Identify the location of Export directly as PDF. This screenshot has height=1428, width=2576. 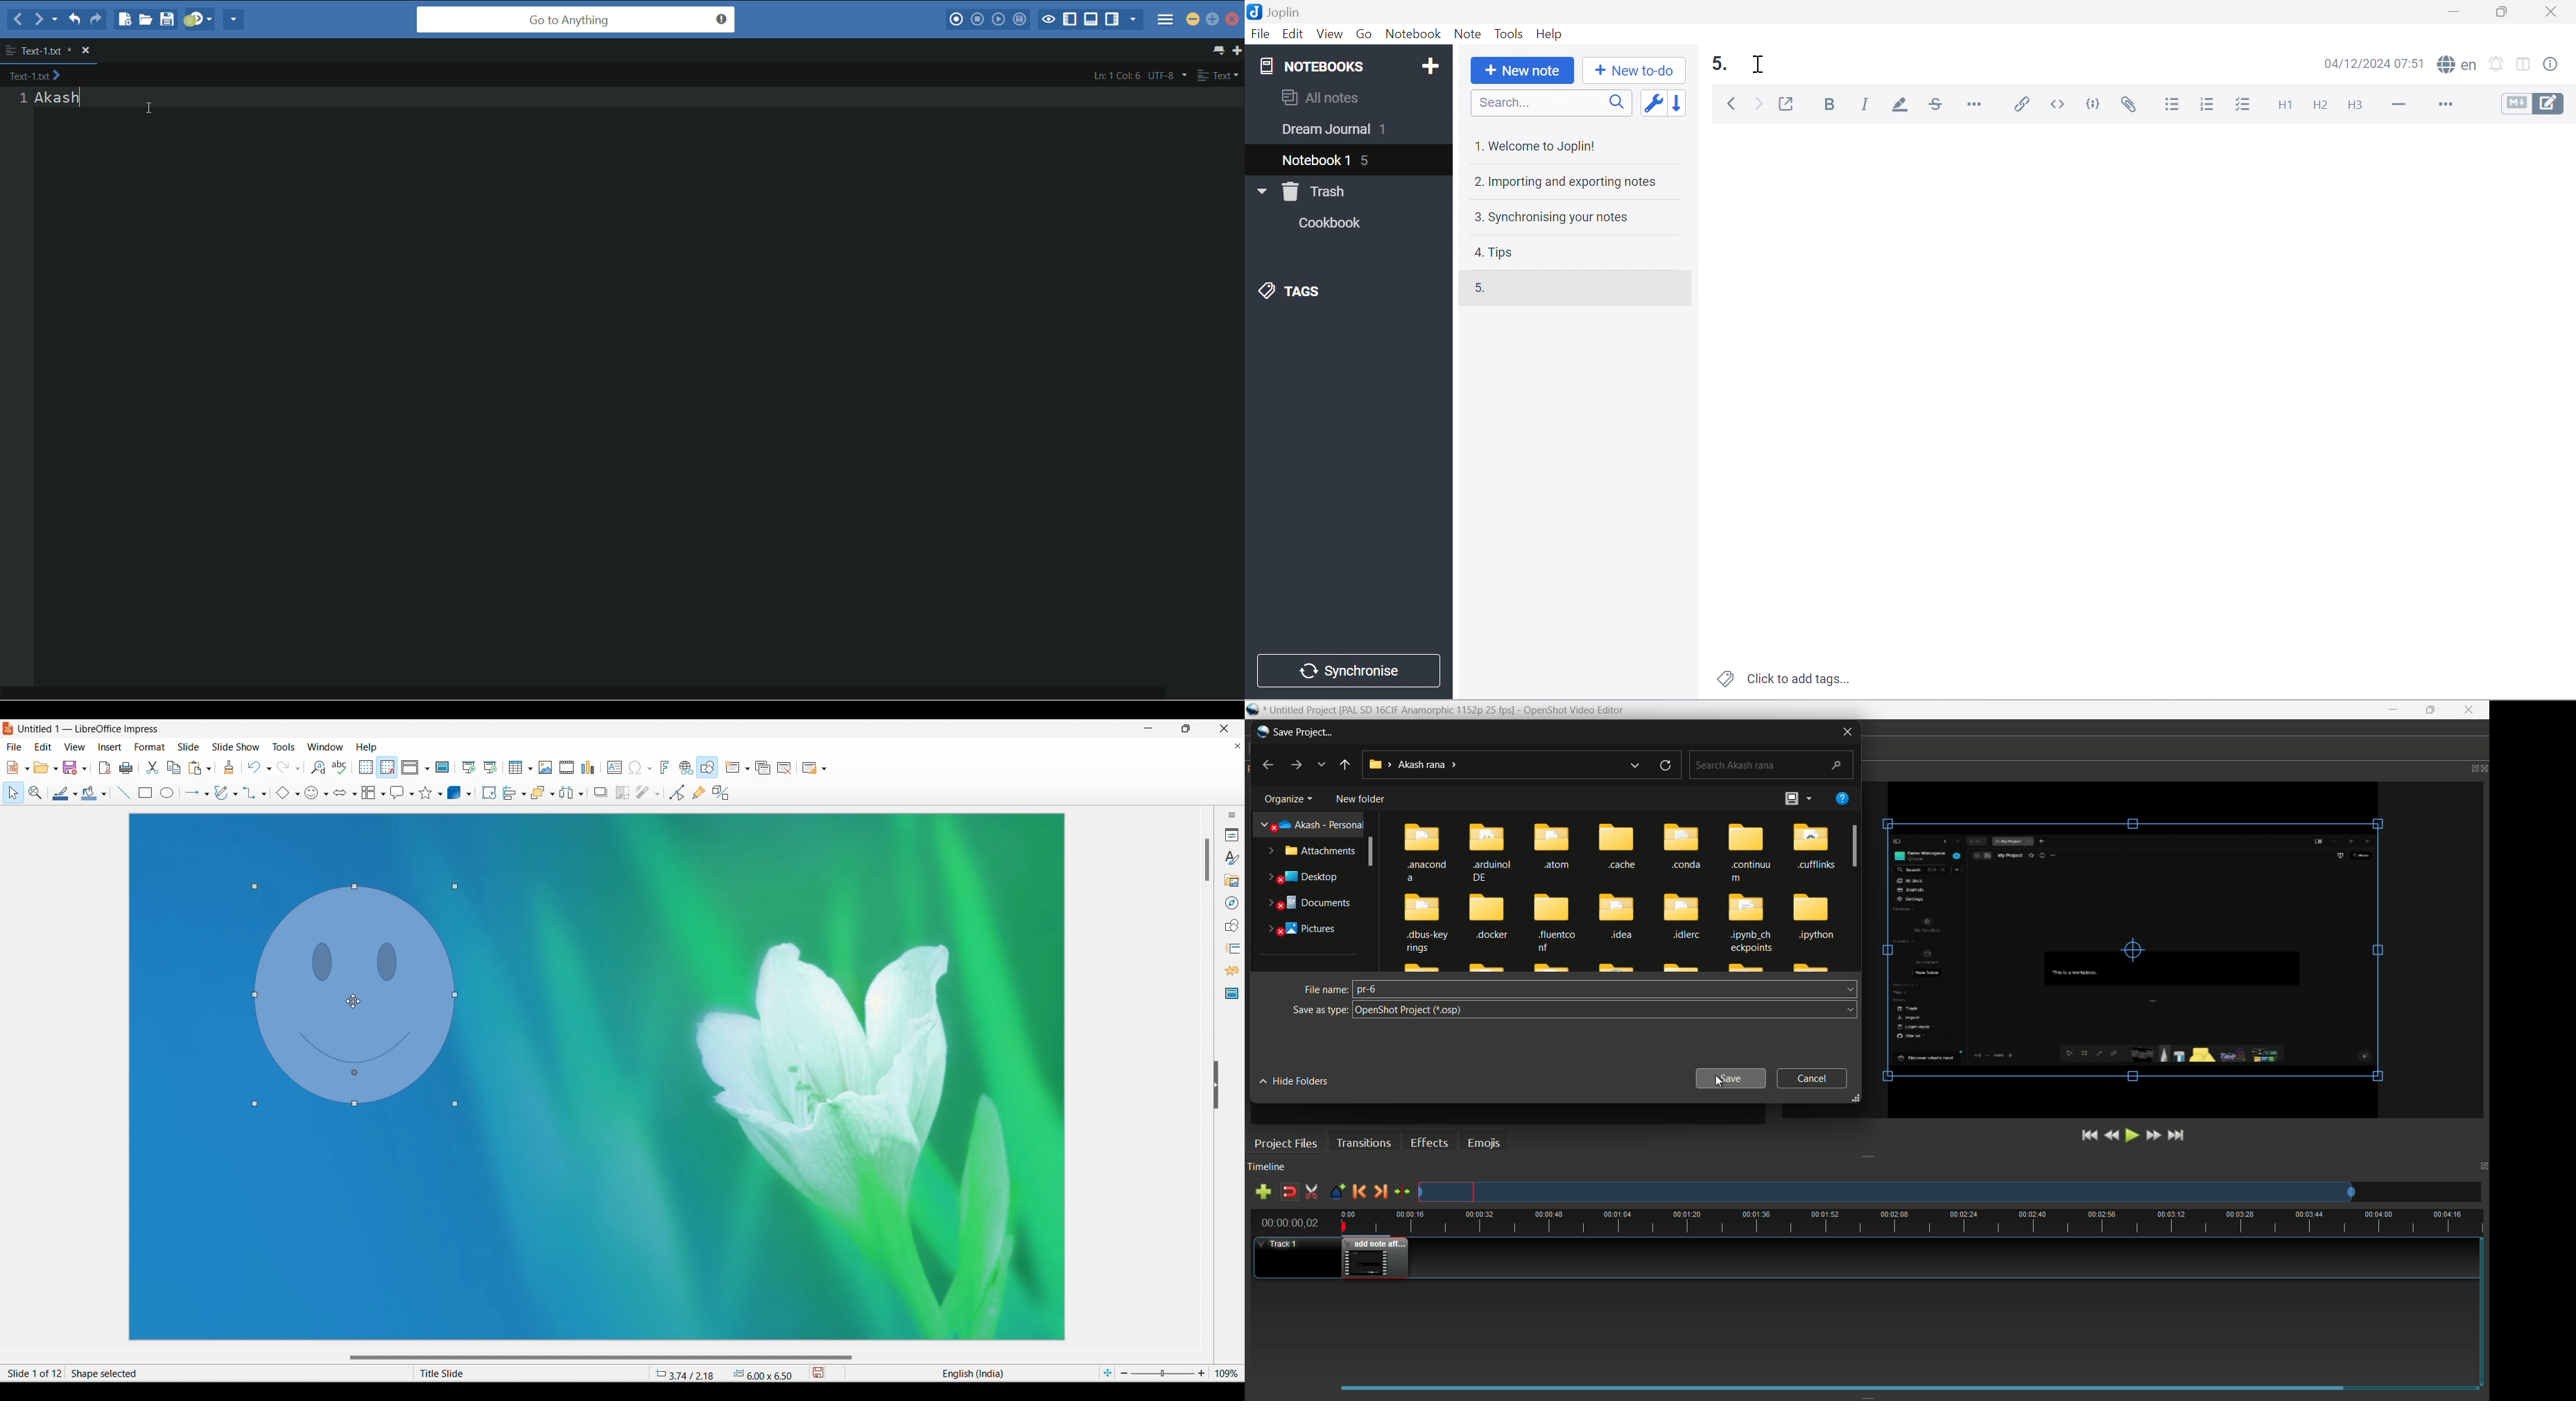
(104, 767).